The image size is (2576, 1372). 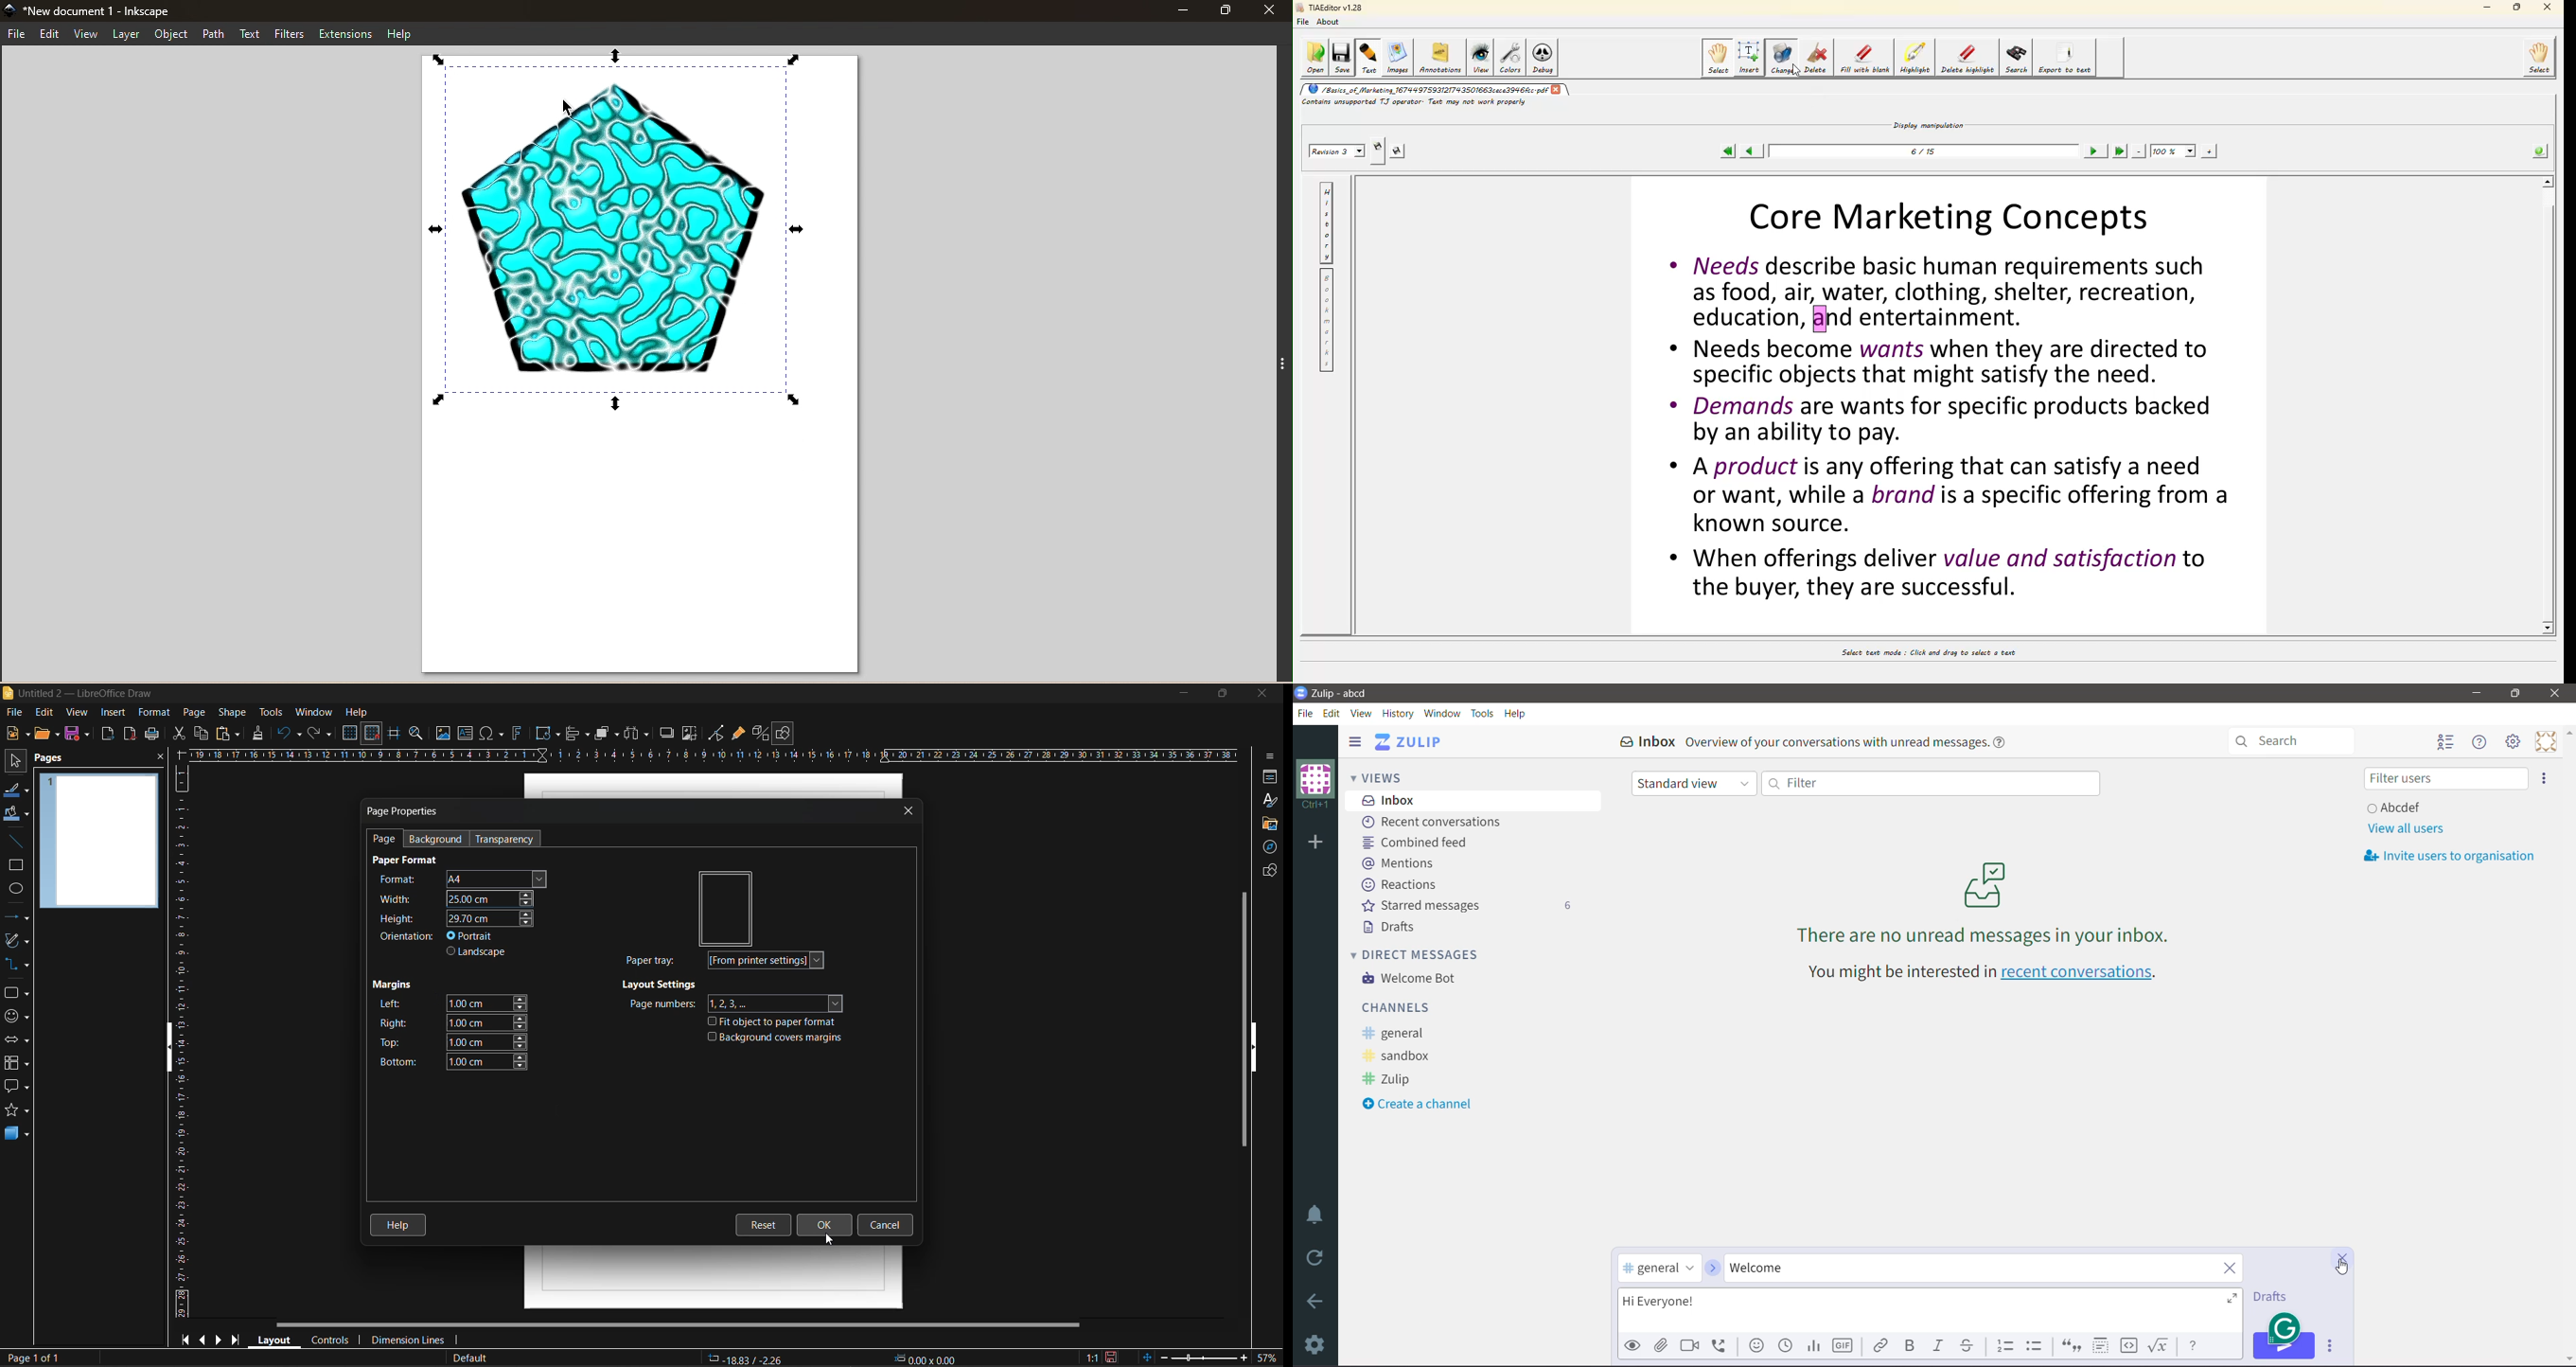 I want to click on format, so click(x=152, y=712).